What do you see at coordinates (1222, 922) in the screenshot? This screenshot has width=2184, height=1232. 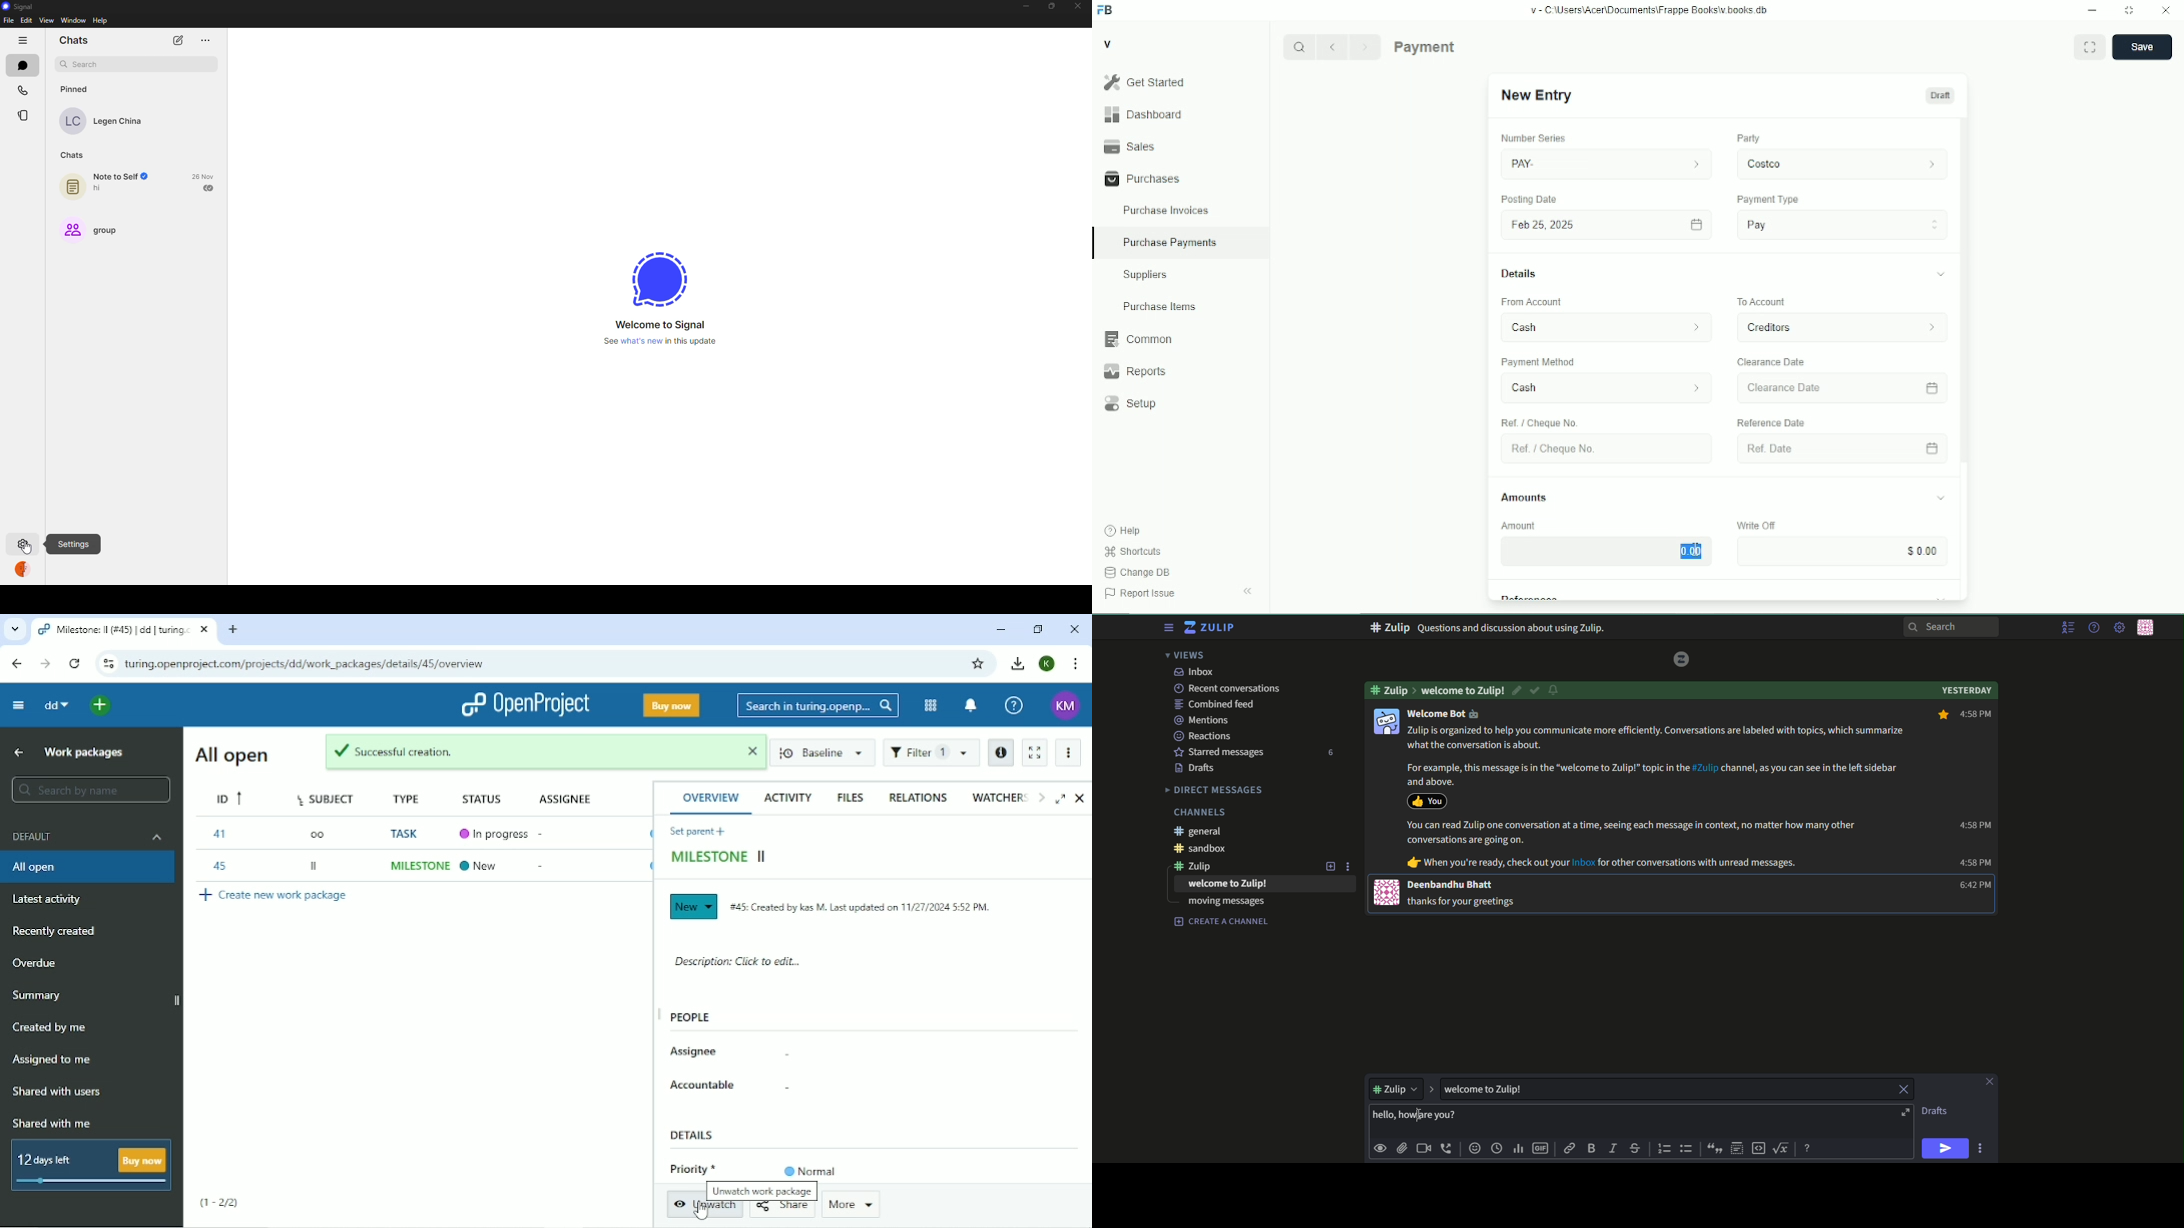 I see `create a channel` at bounding box center [1222, 922].